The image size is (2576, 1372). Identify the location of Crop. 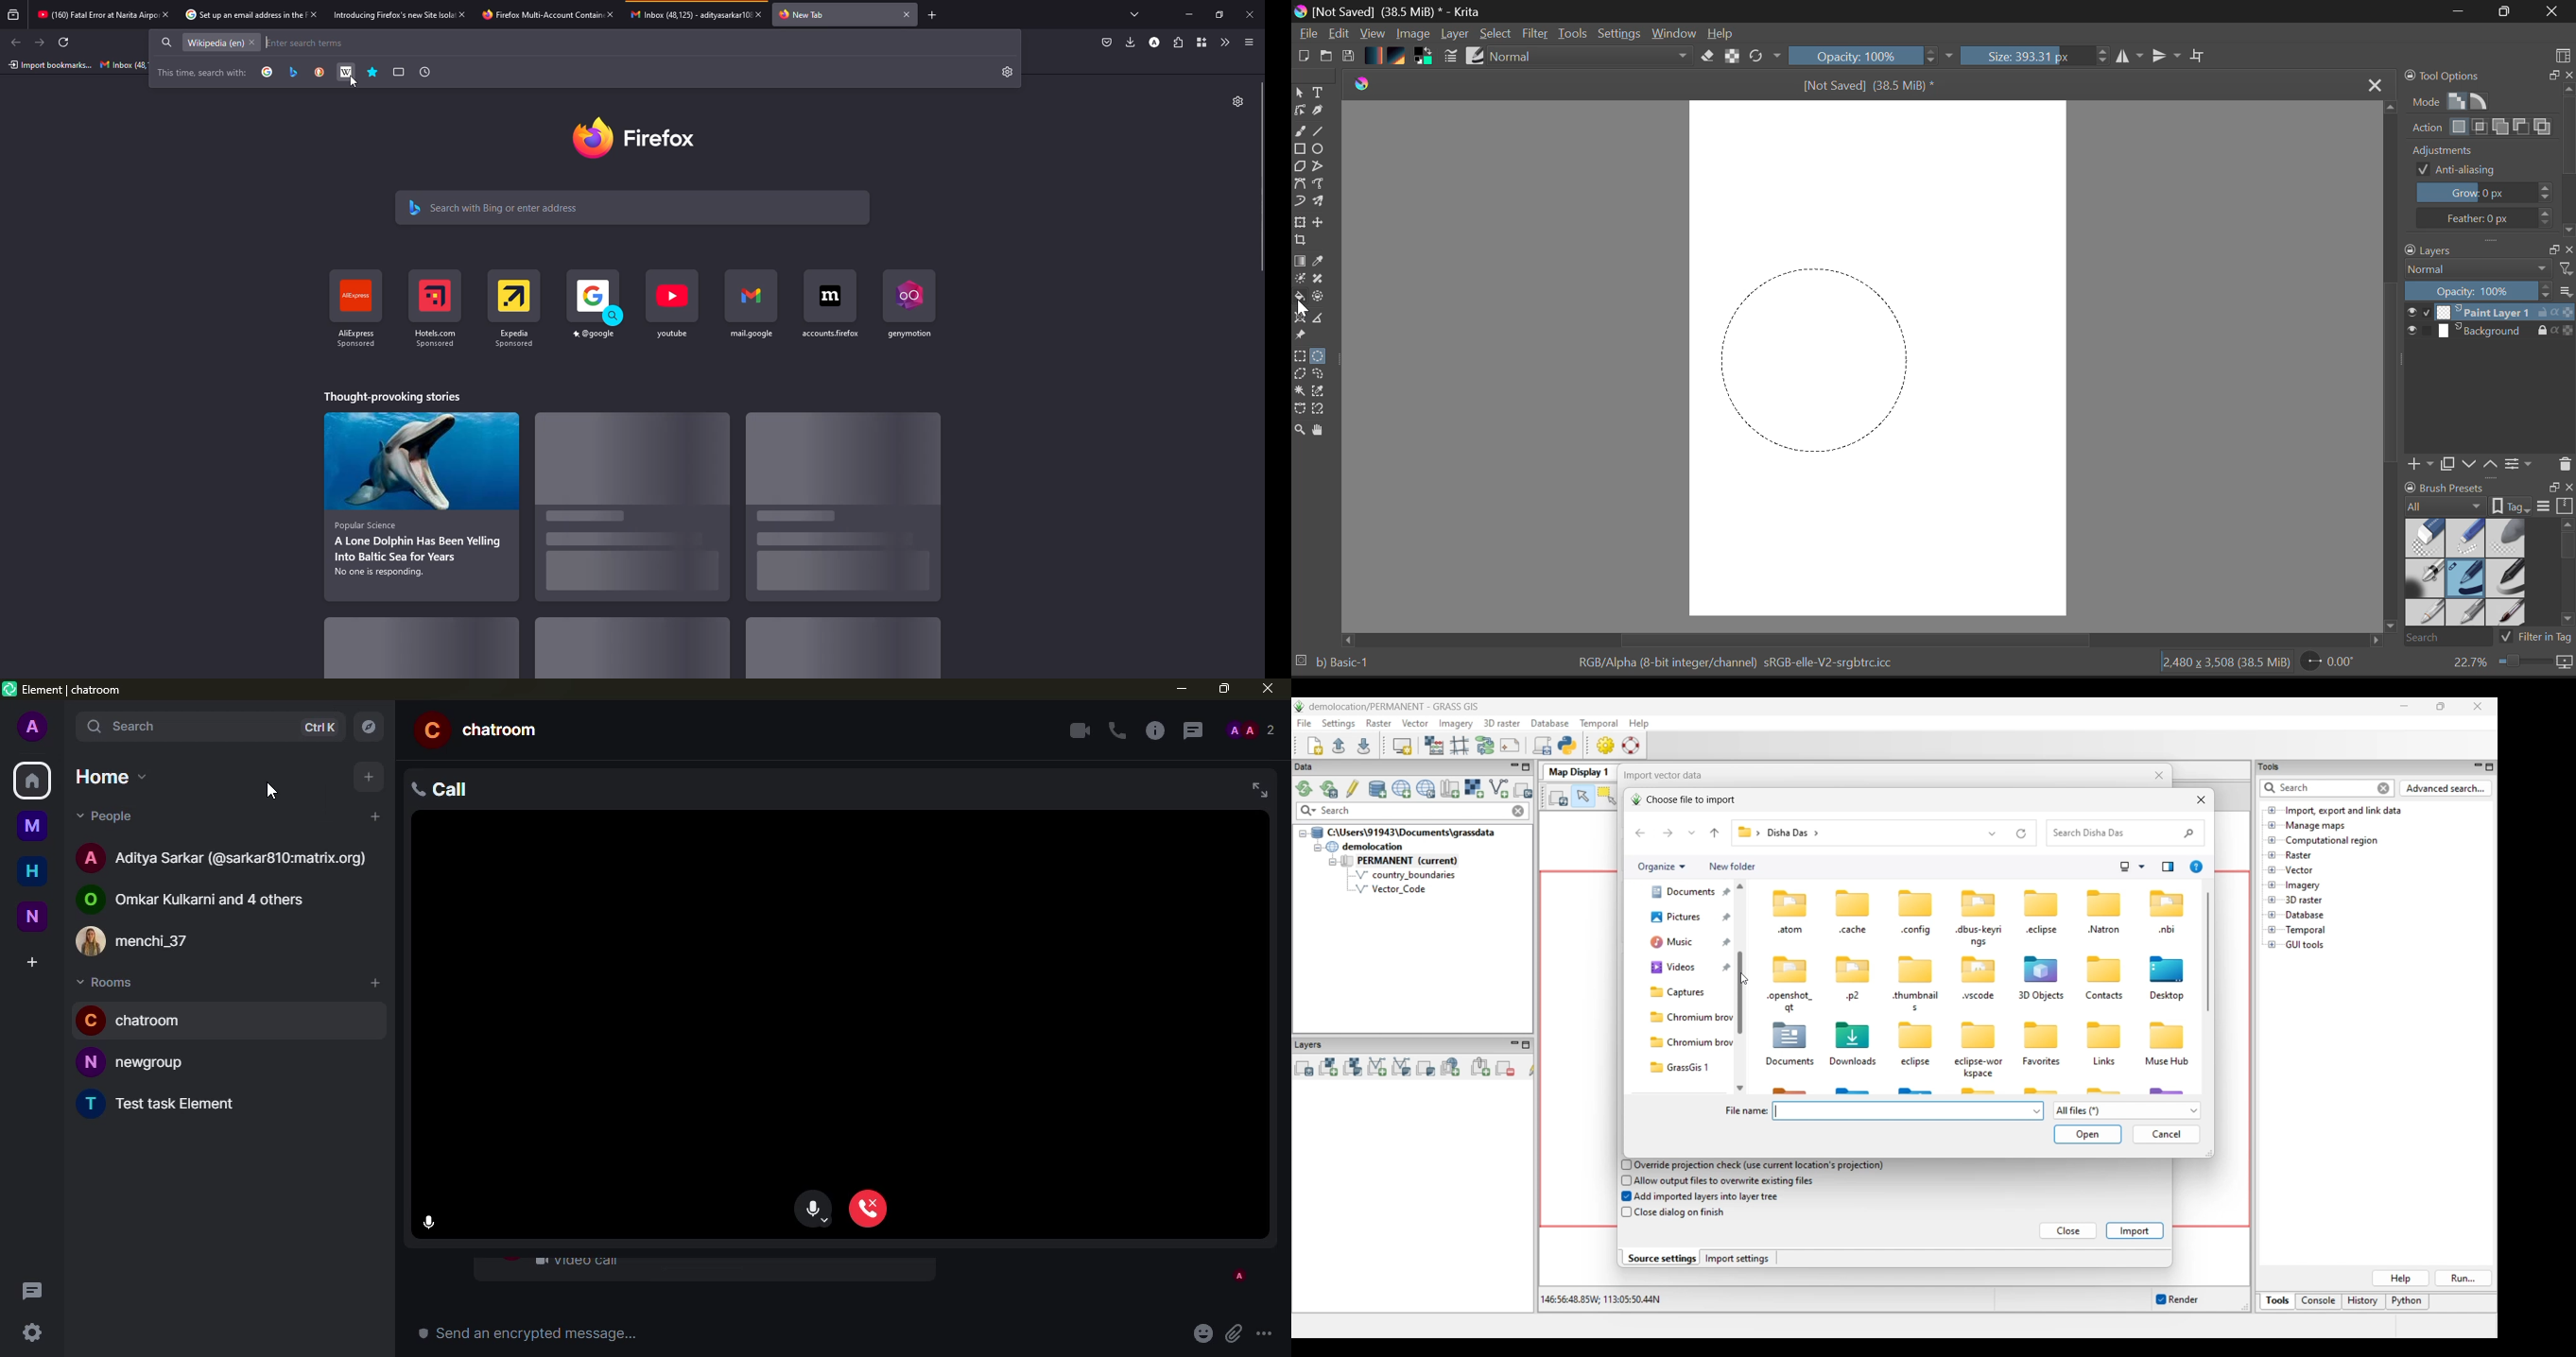
(1299, 244).